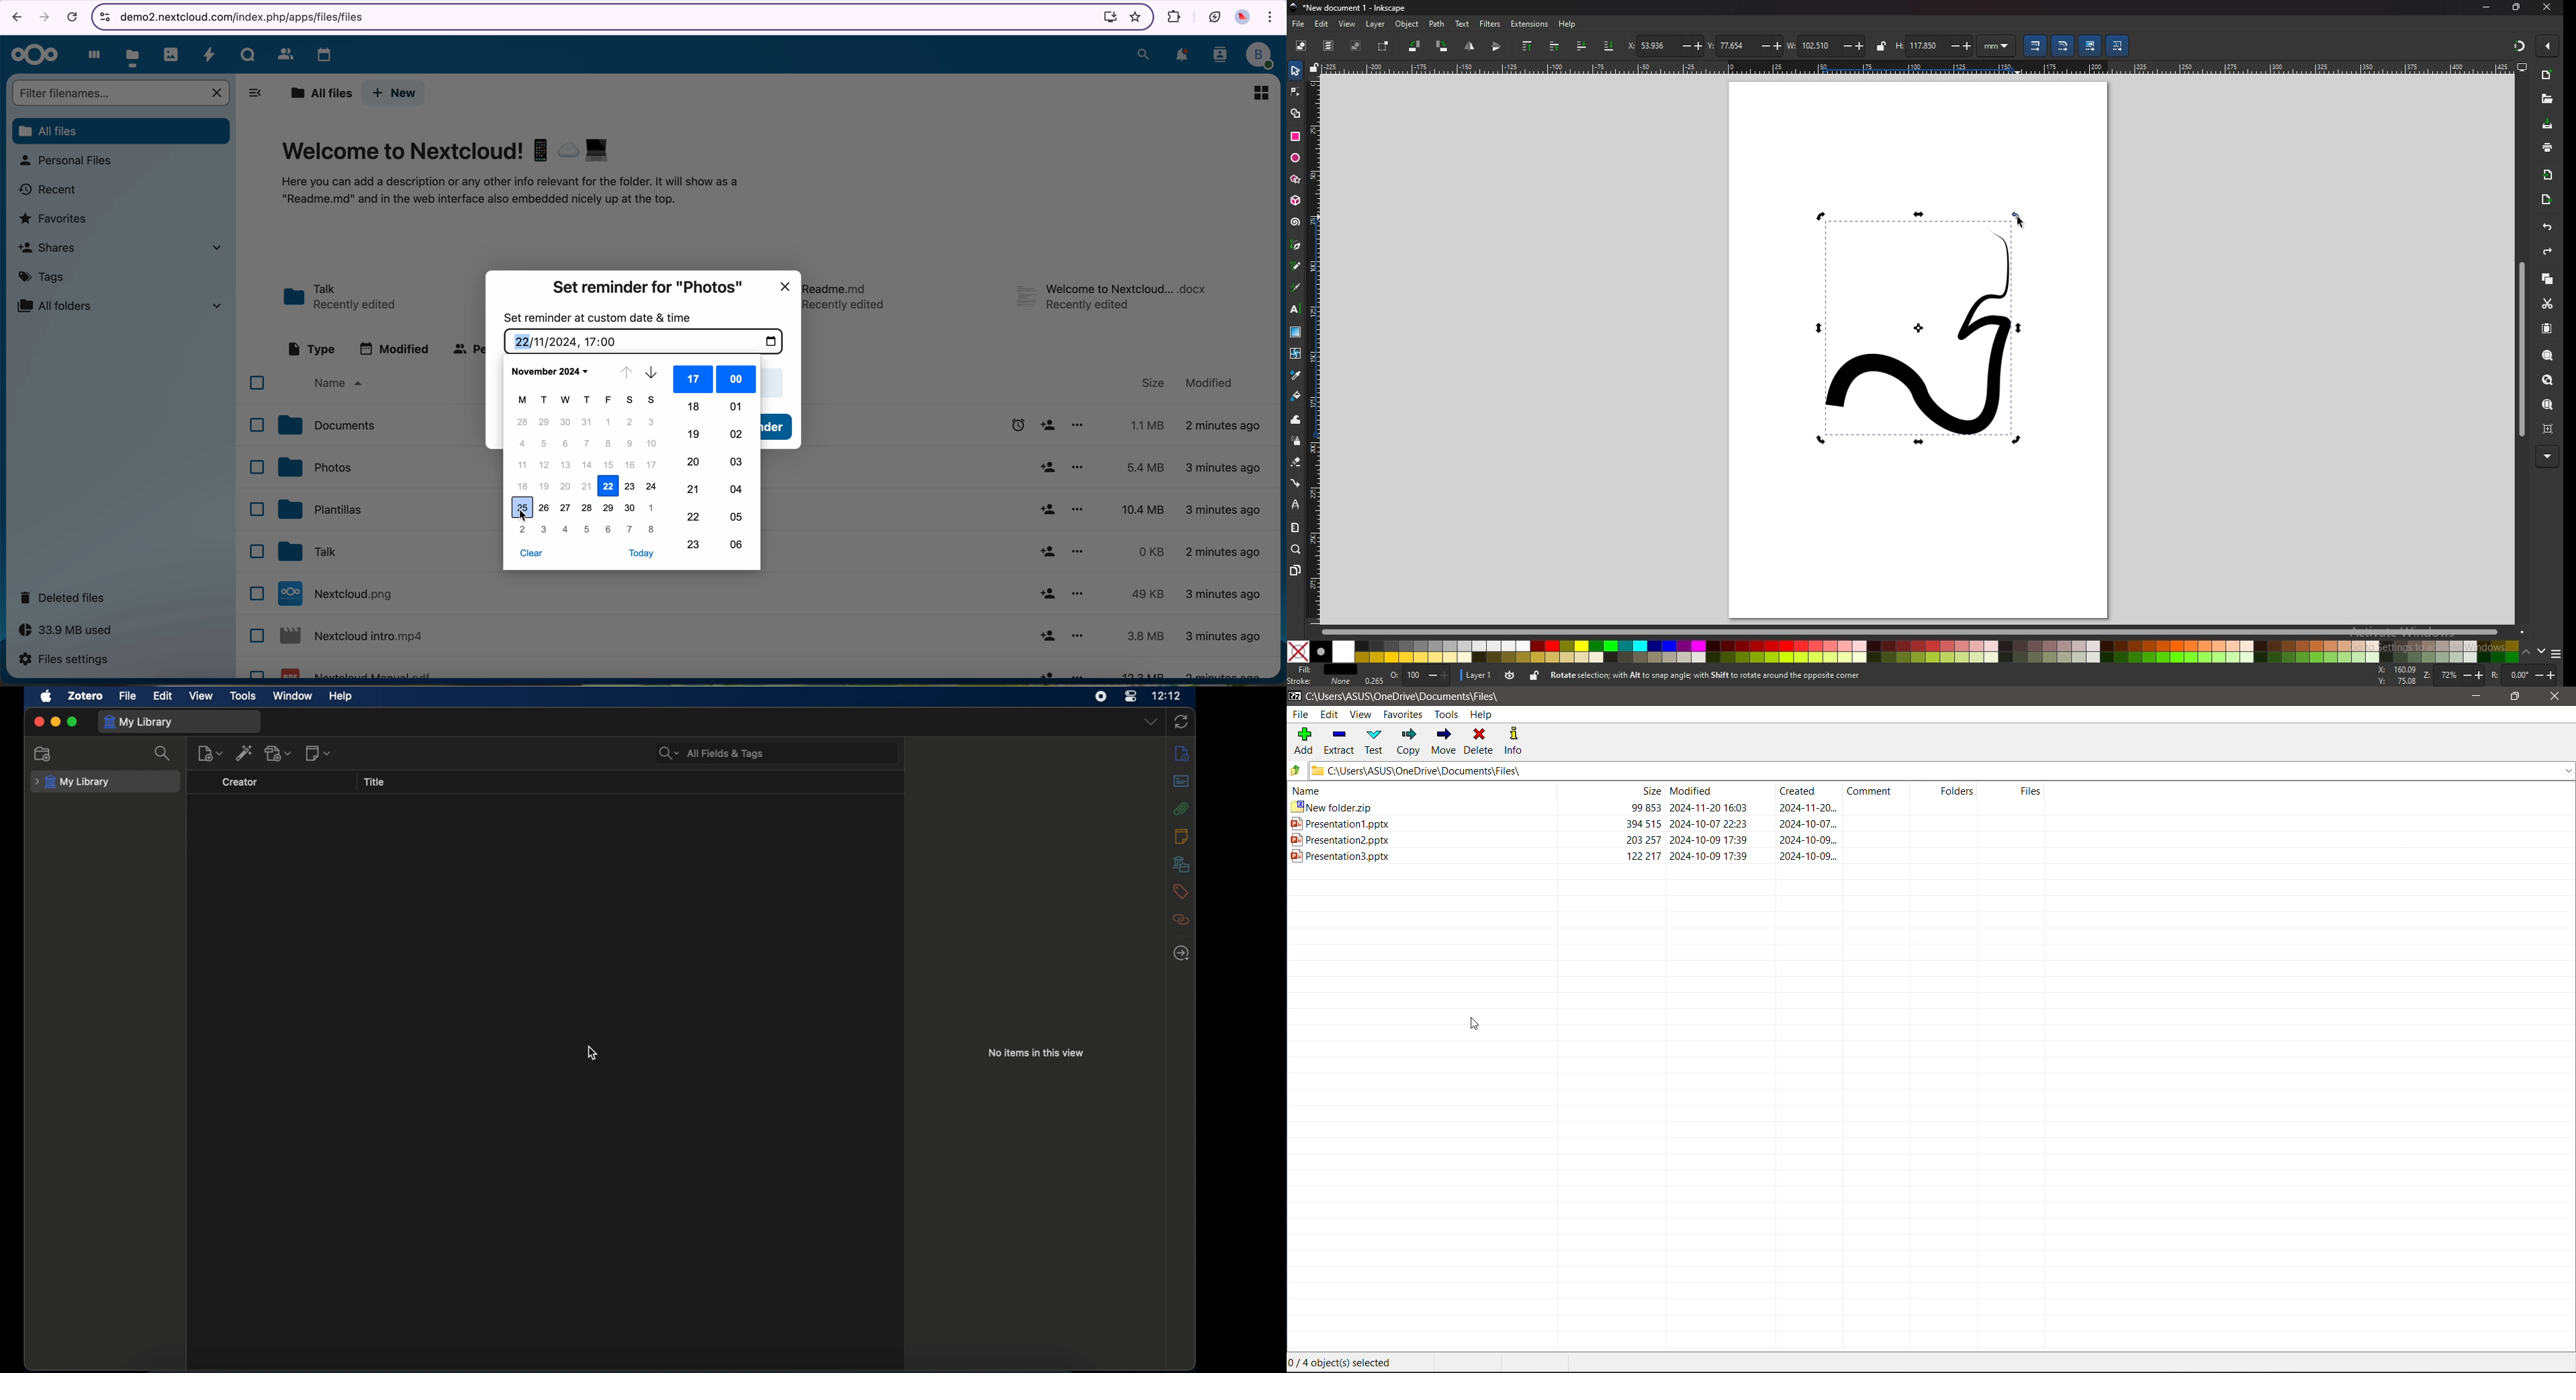 This screenshot has height=1400, width=2576. I want to click on set reminder for photos, so click(648, 287).